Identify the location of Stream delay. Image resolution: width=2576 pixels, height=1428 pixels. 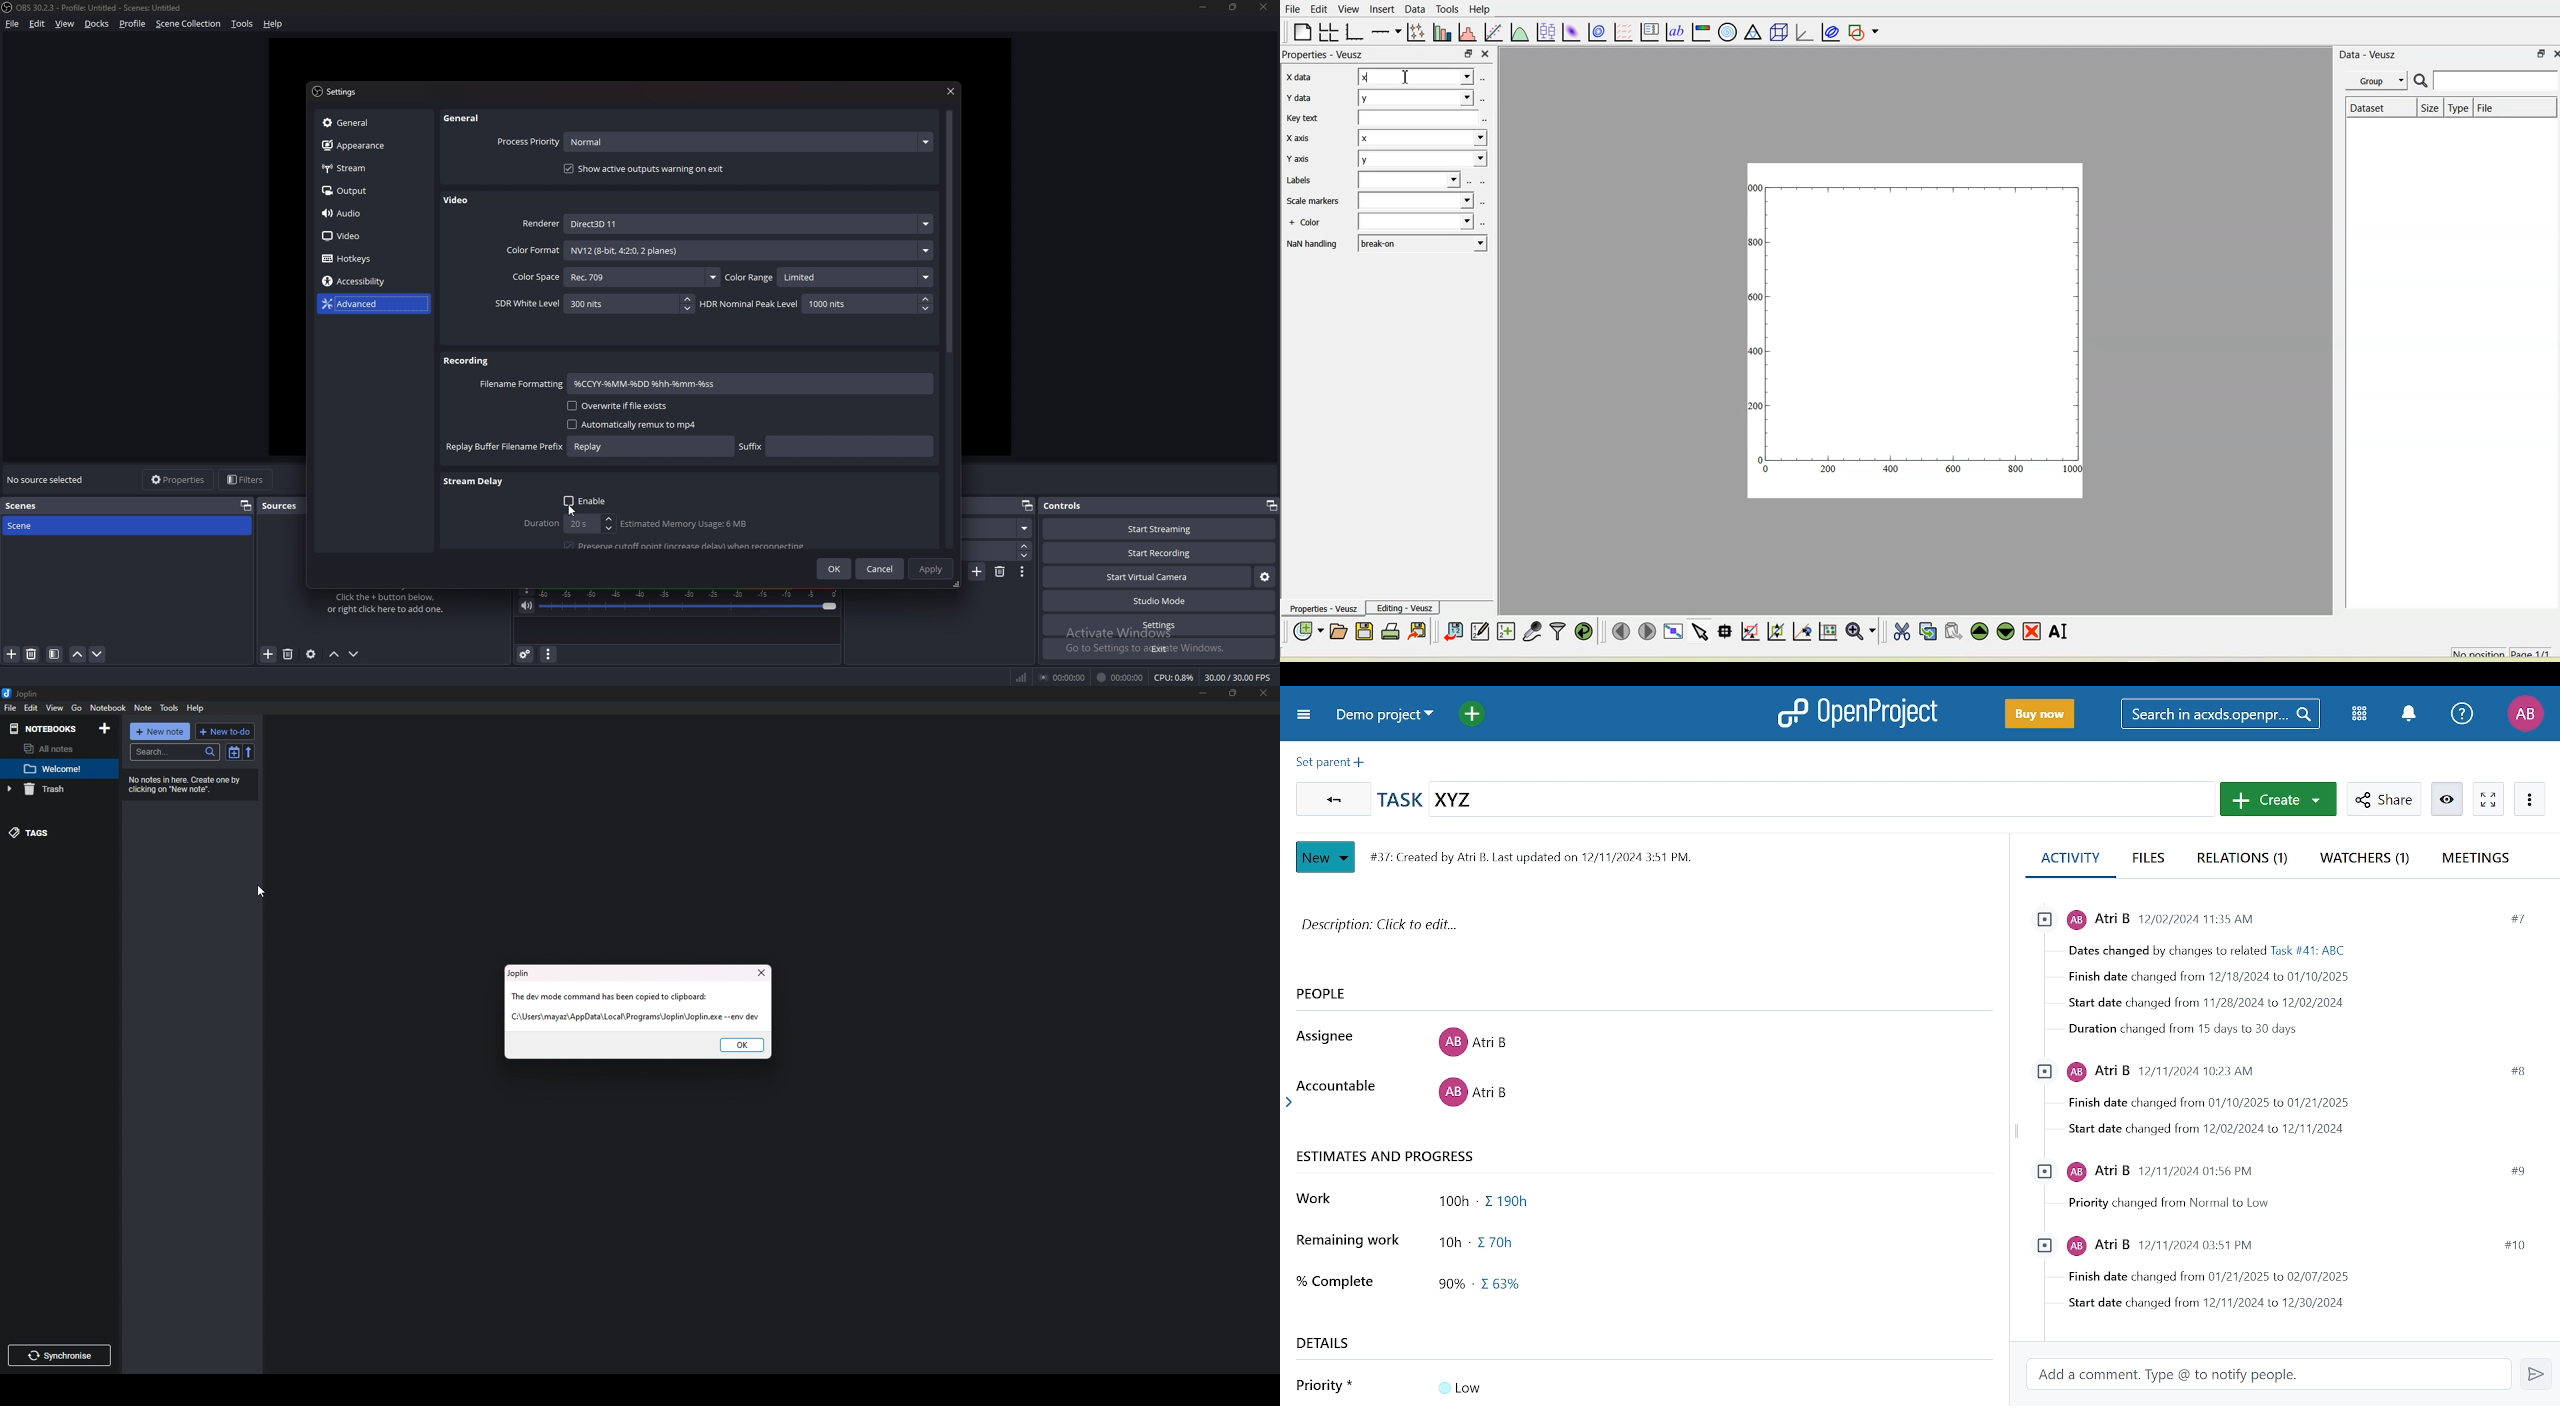
(474, 483).